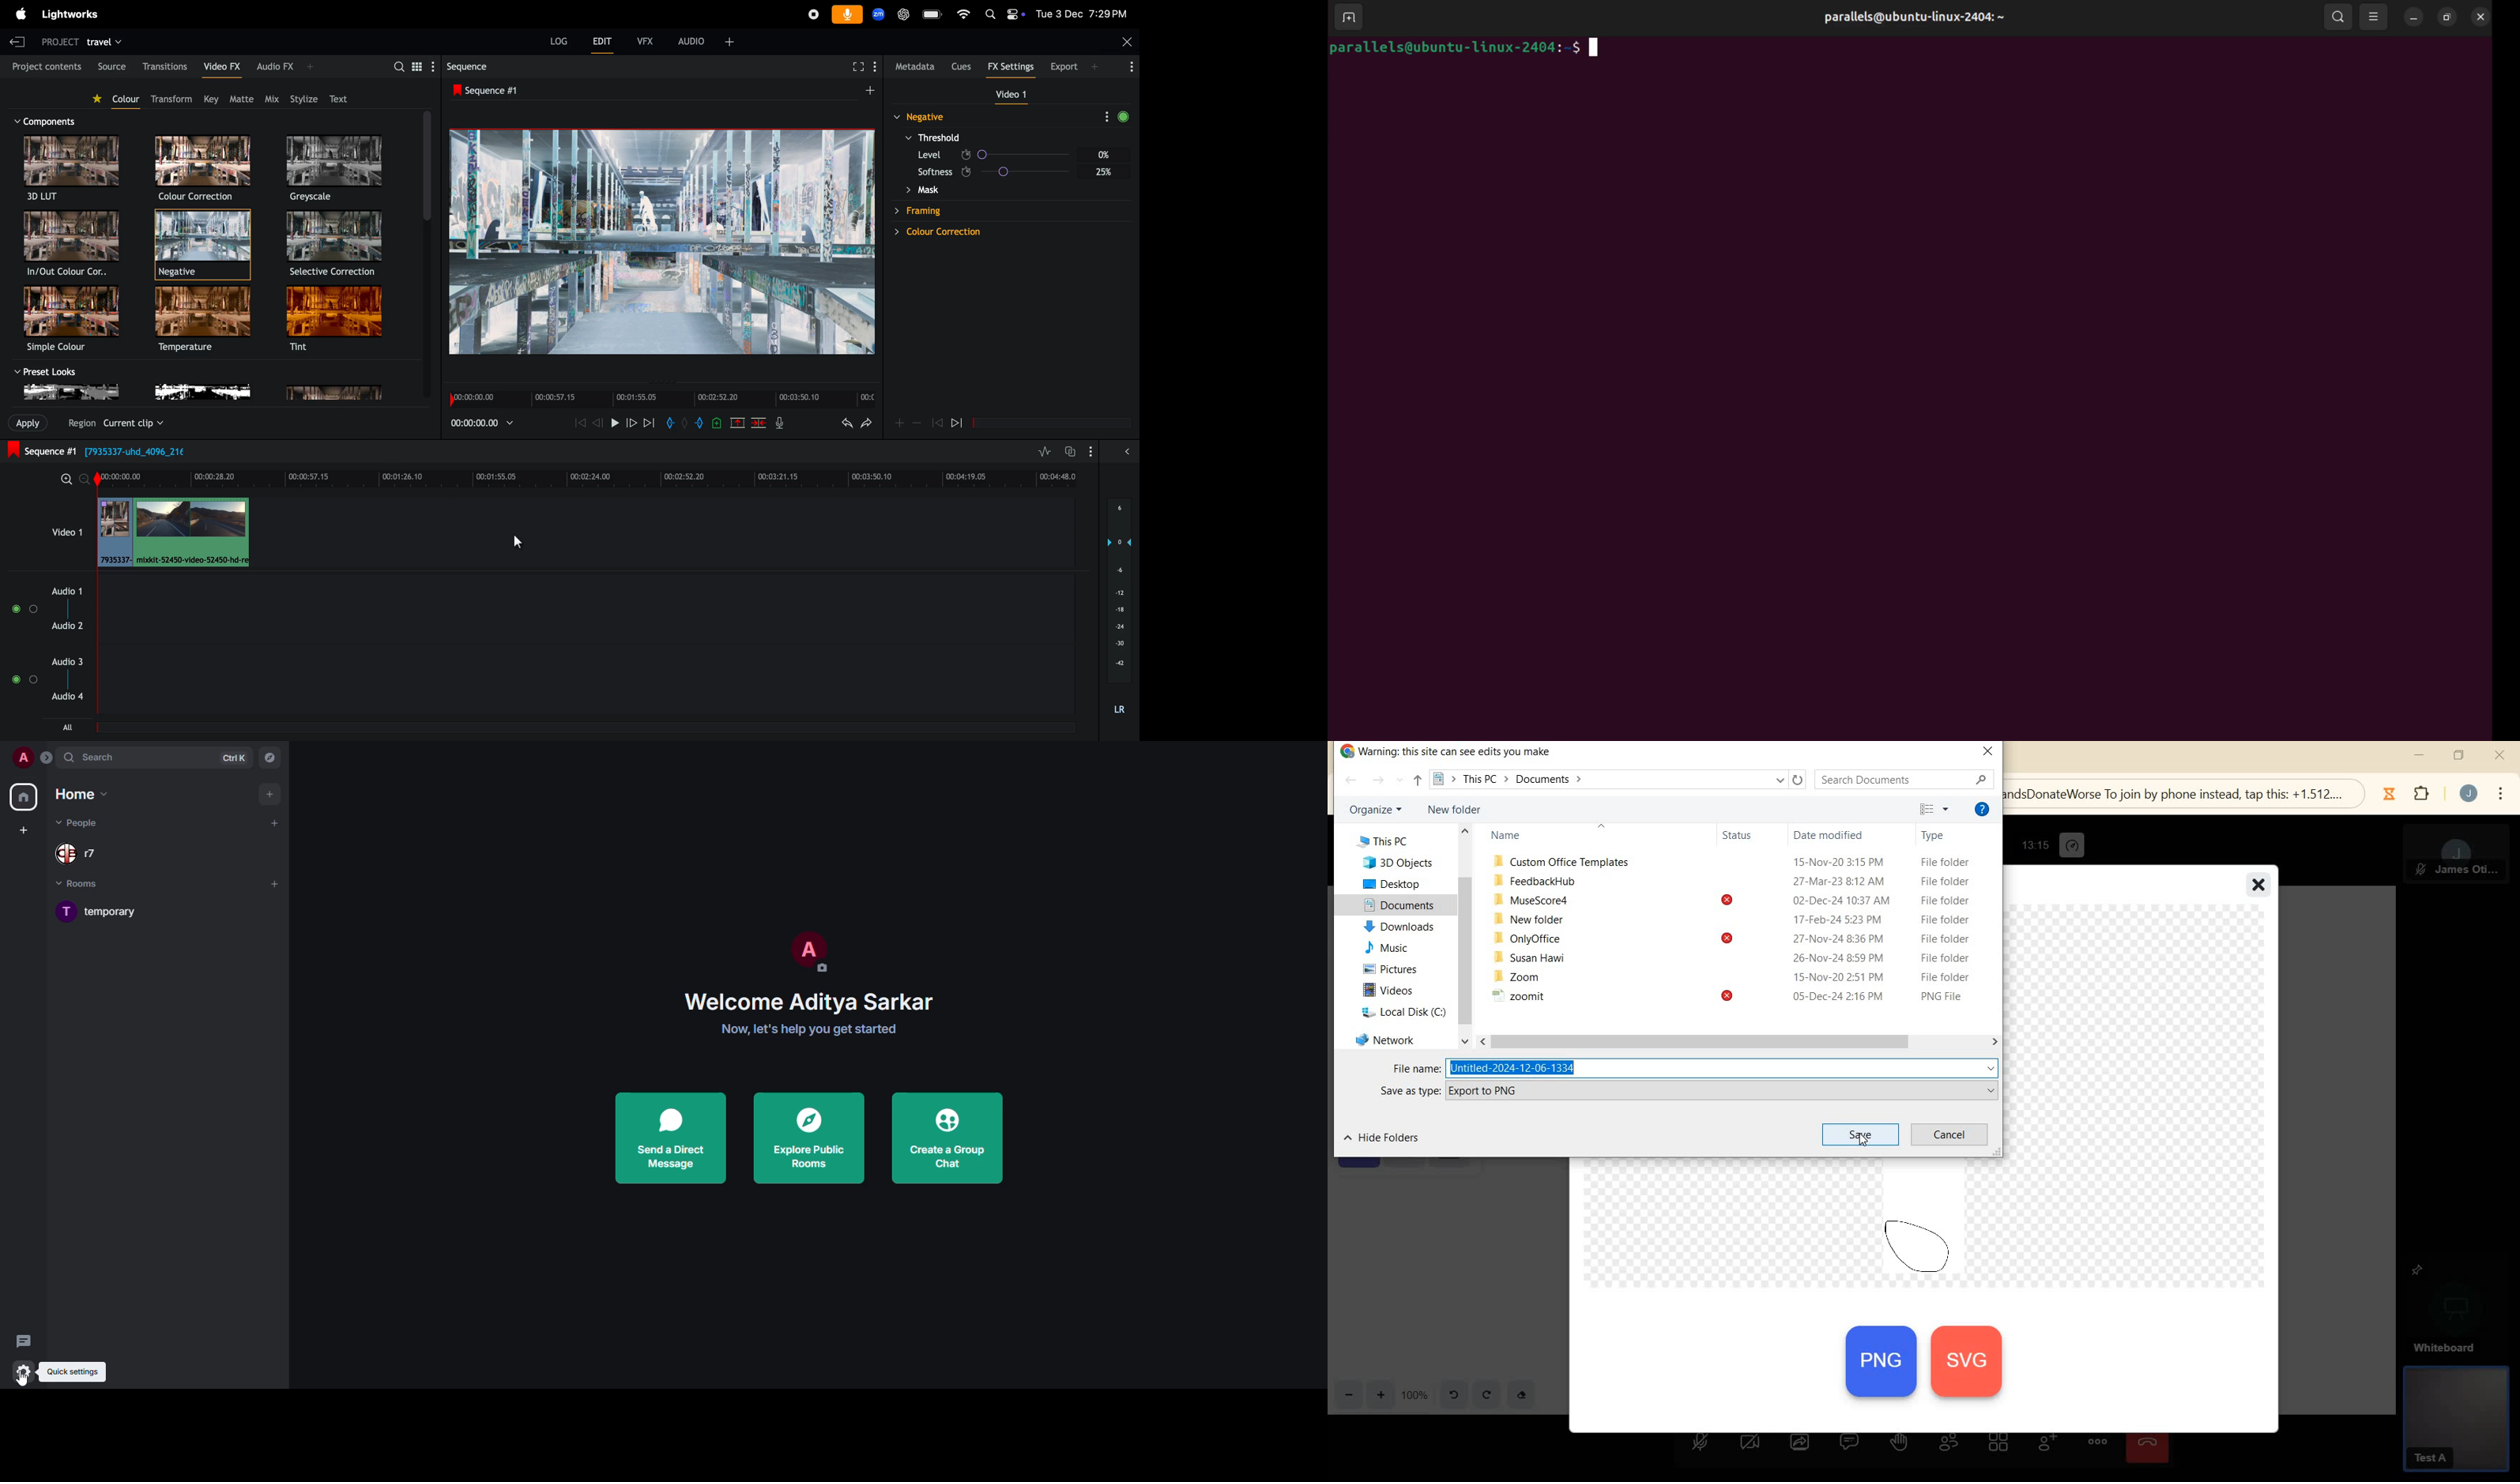 This screenshot has height=1484, width=2520. Describe the element at coordinates (164, 65) in the screenshot. I see `transitions` at that location.